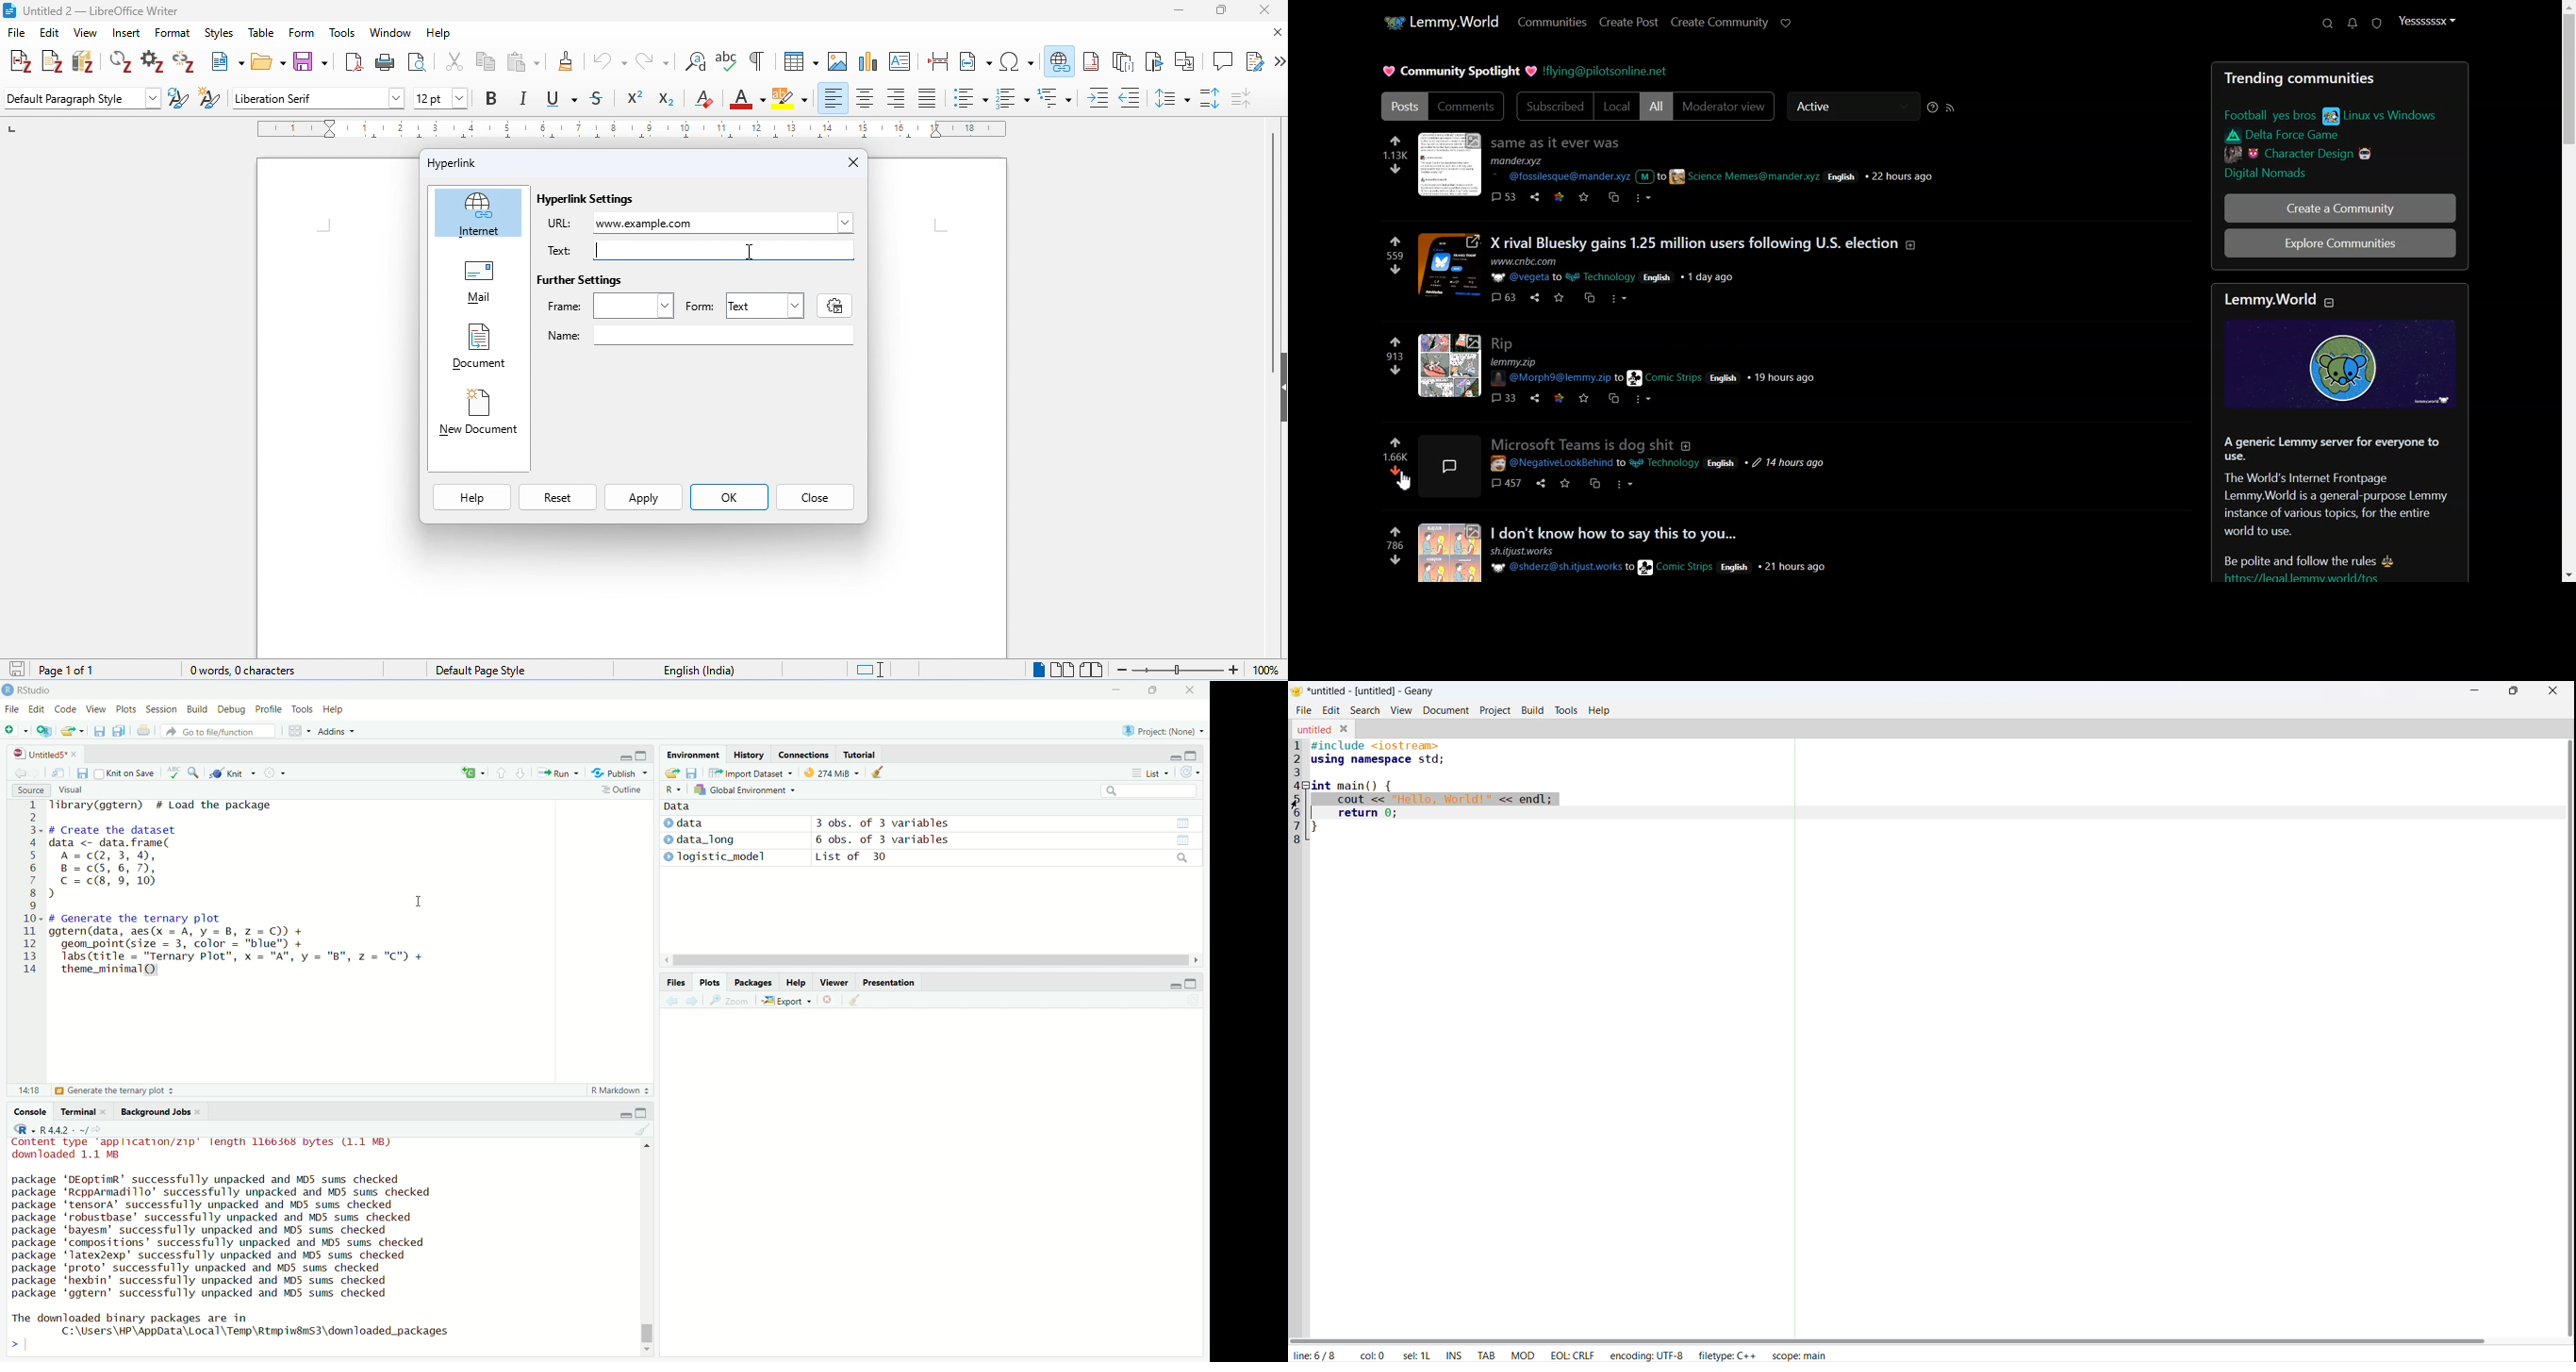 This screenshot has height=1372, width=2576. I want to click on Generate the ternary plot, so click(115, 1091).